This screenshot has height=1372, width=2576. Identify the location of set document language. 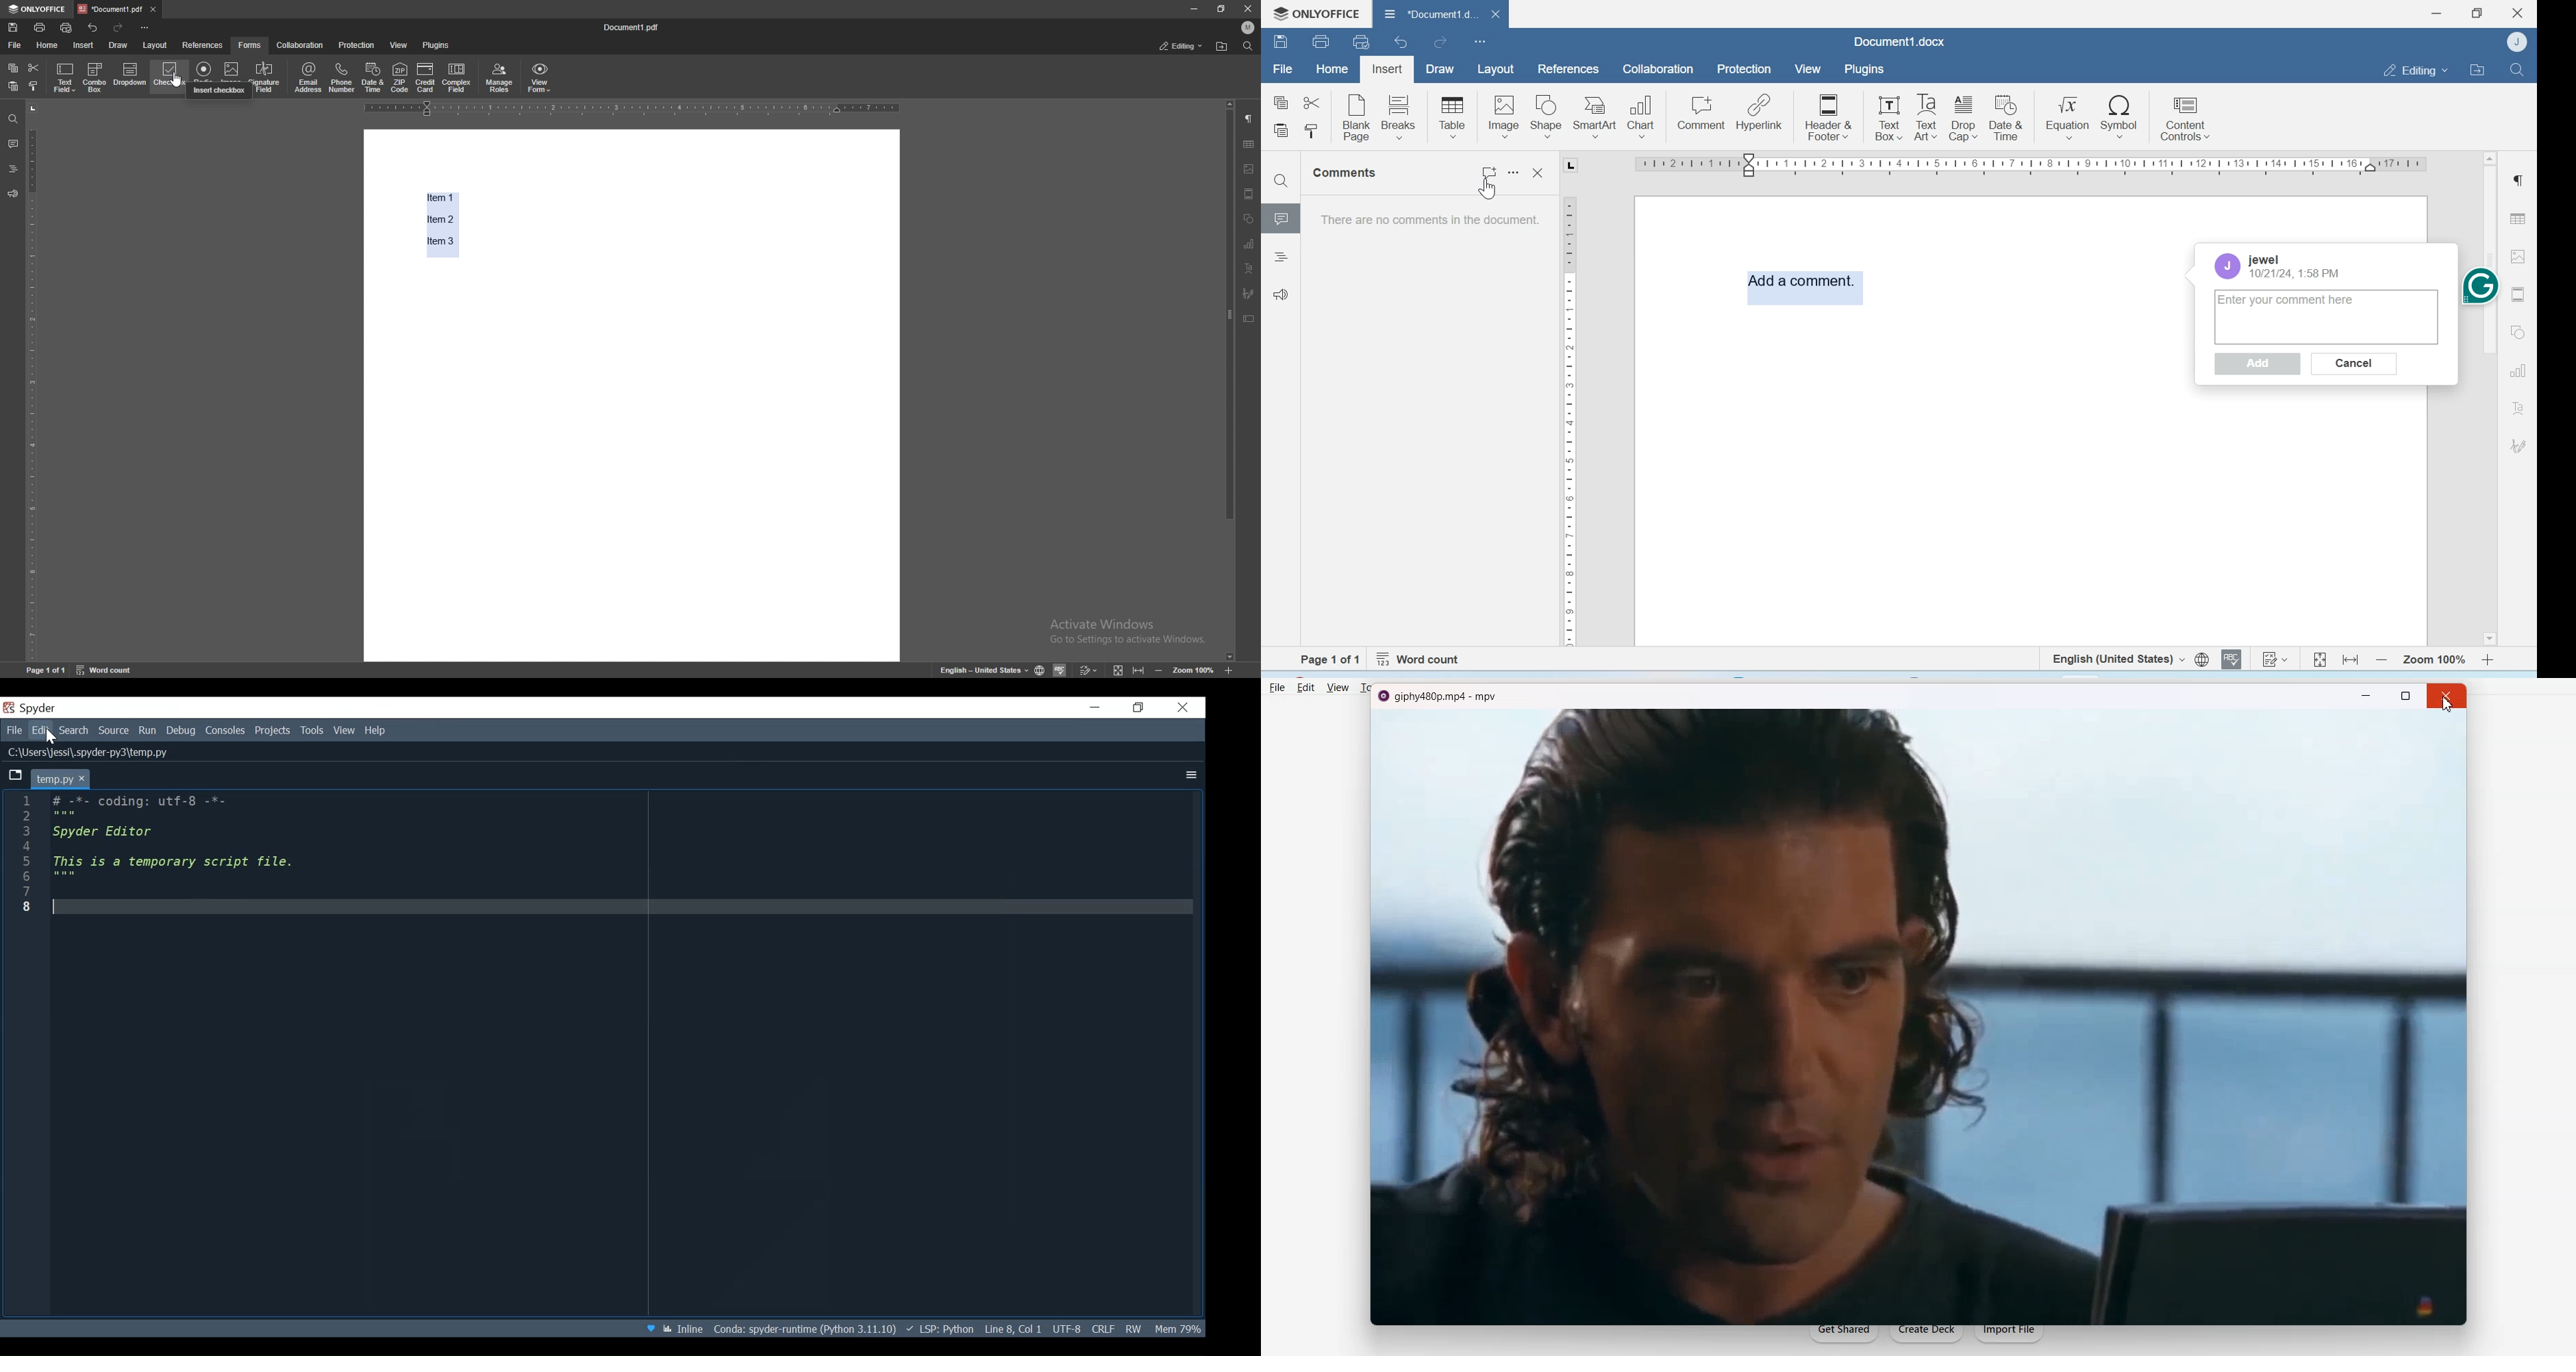
(2202, 659).